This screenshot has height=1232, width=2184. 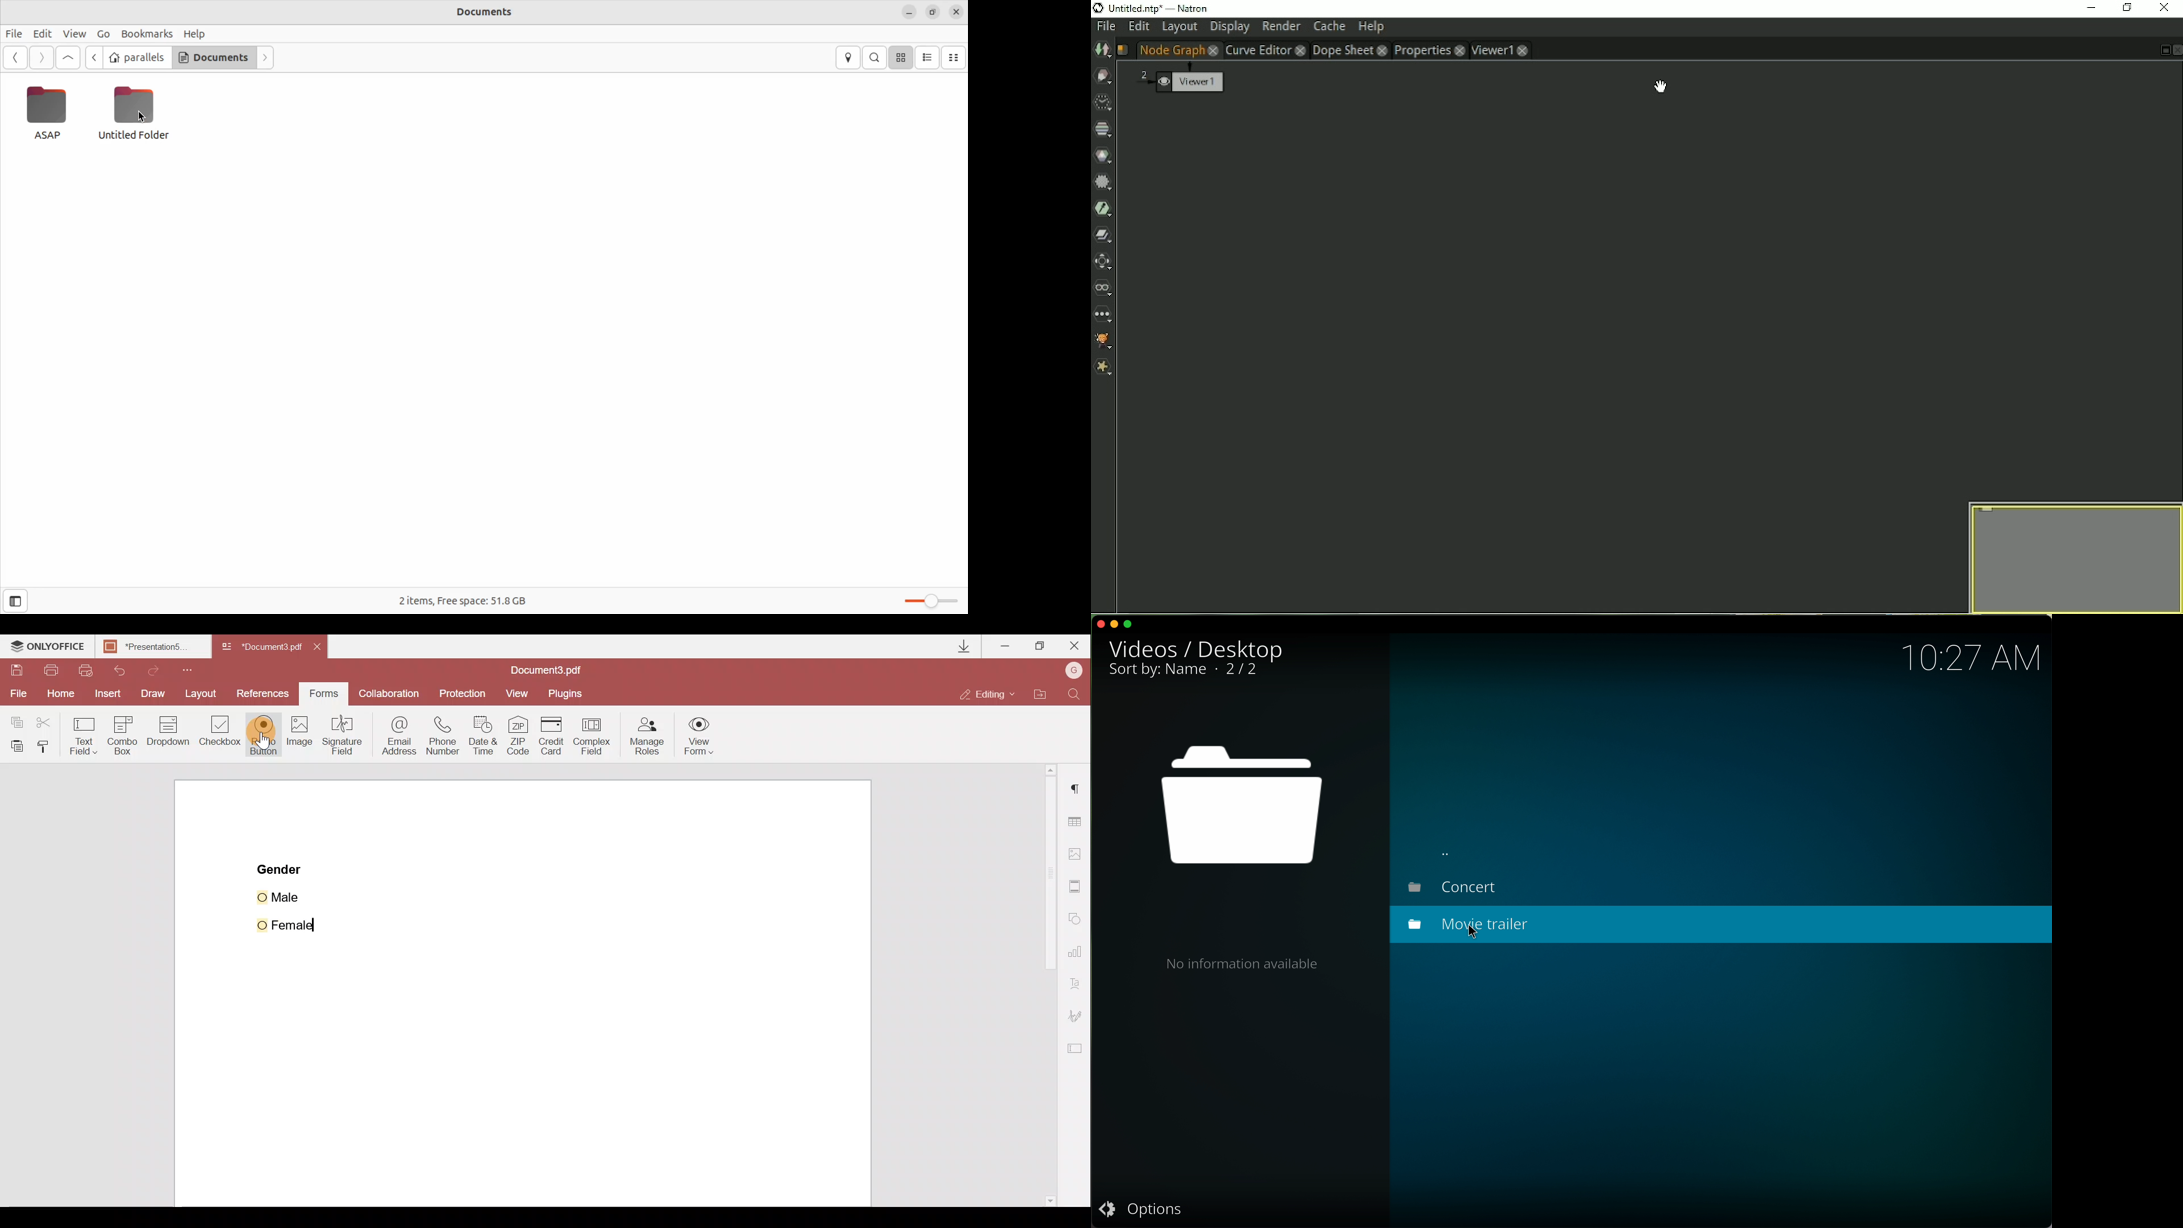 I want to click on Go, so click(x=103, y=34).